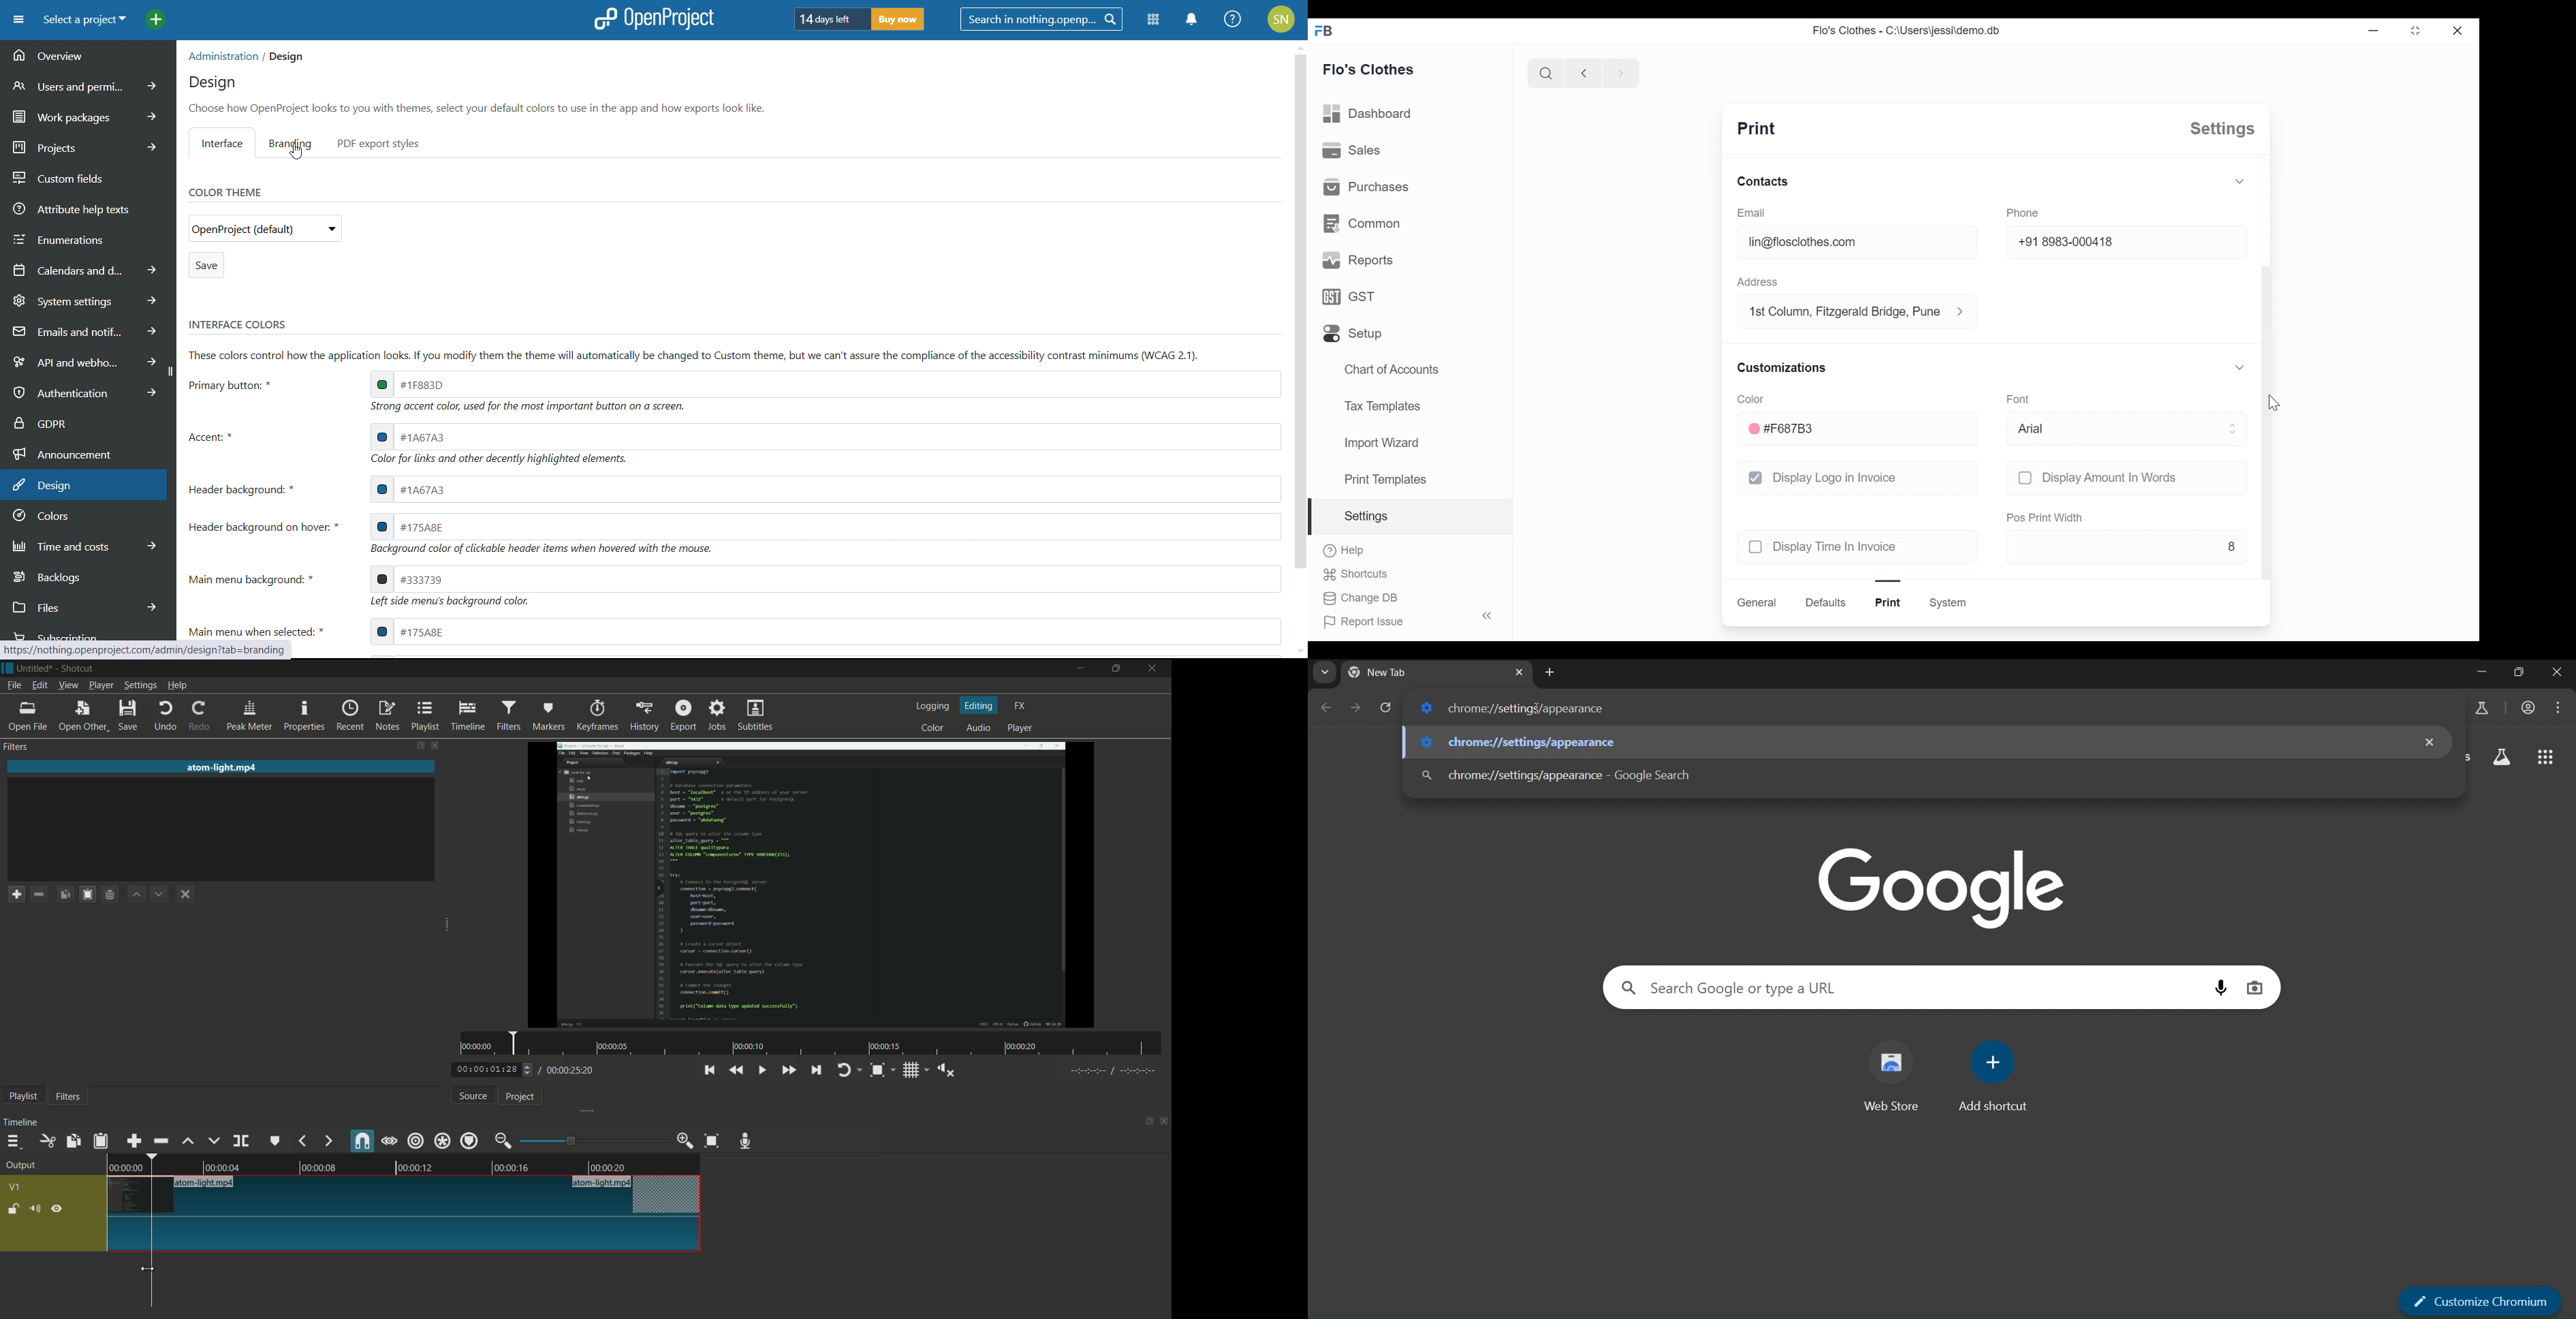 The width and height of the screenshot is (2576, 1344). Describe the element at coordinates (1364, 622) in the screenshot. I see `report issue` at that location.